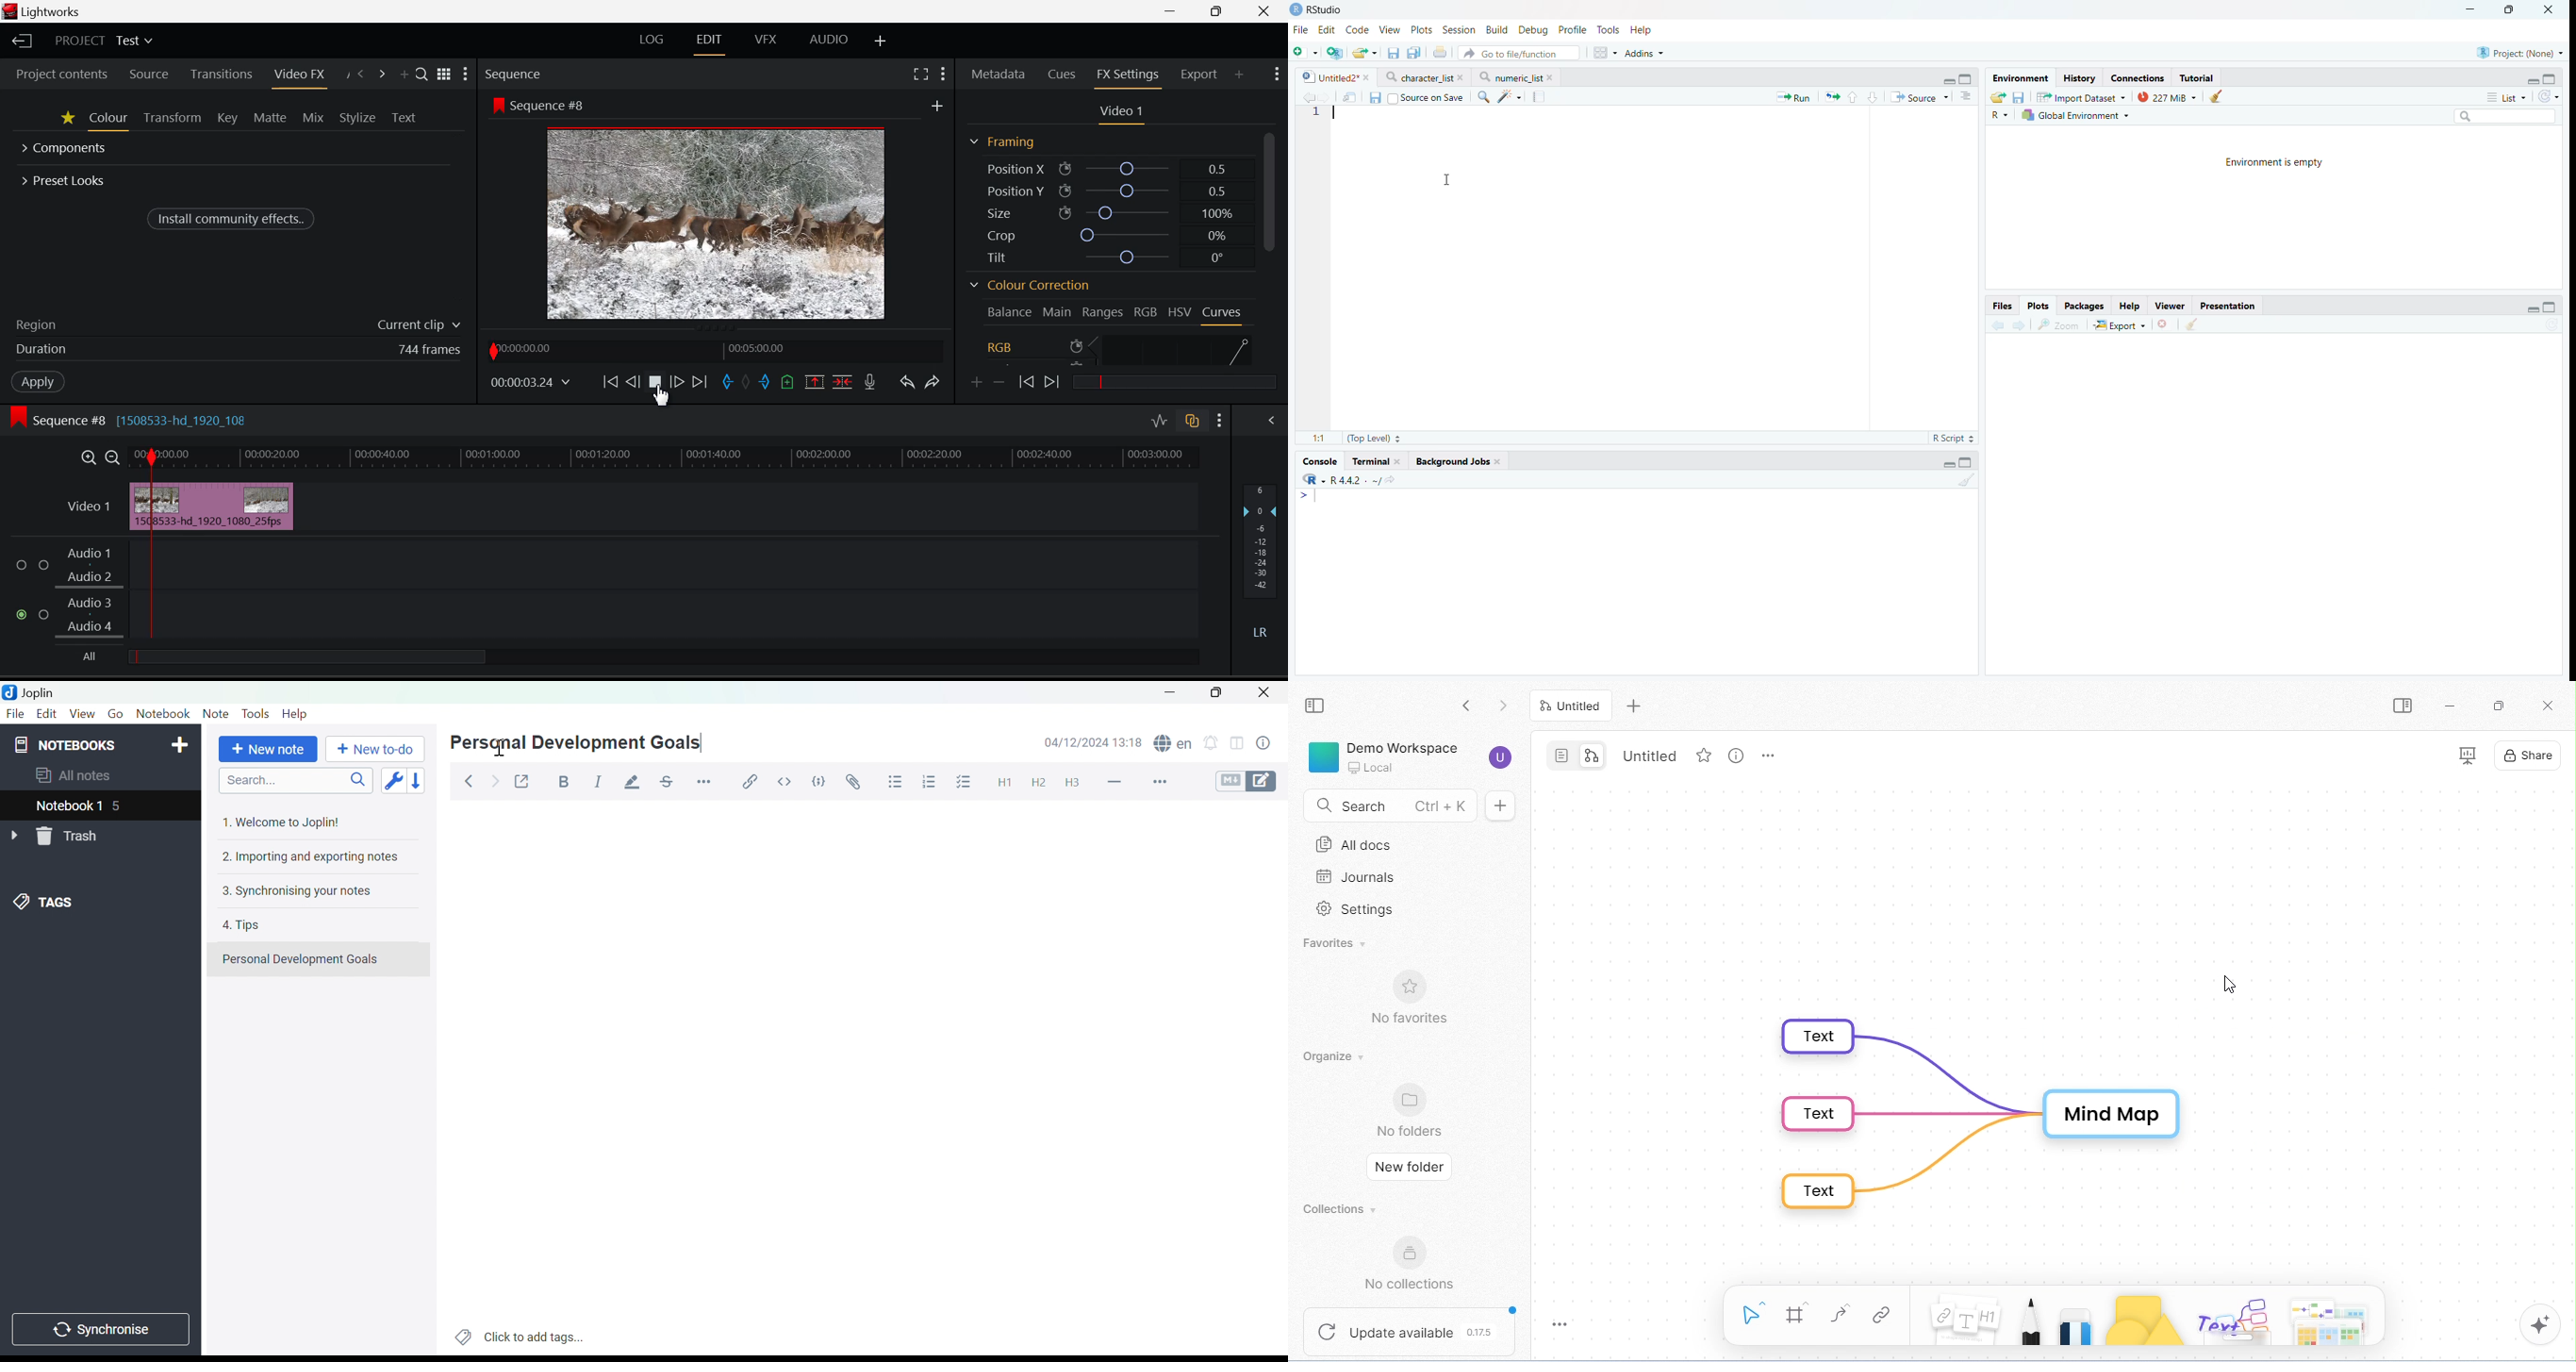 This screenshot has height=1372, width=2576. Describe the element at coordinates (2139, 77) in the screenshot. I see `Connections` at that location.